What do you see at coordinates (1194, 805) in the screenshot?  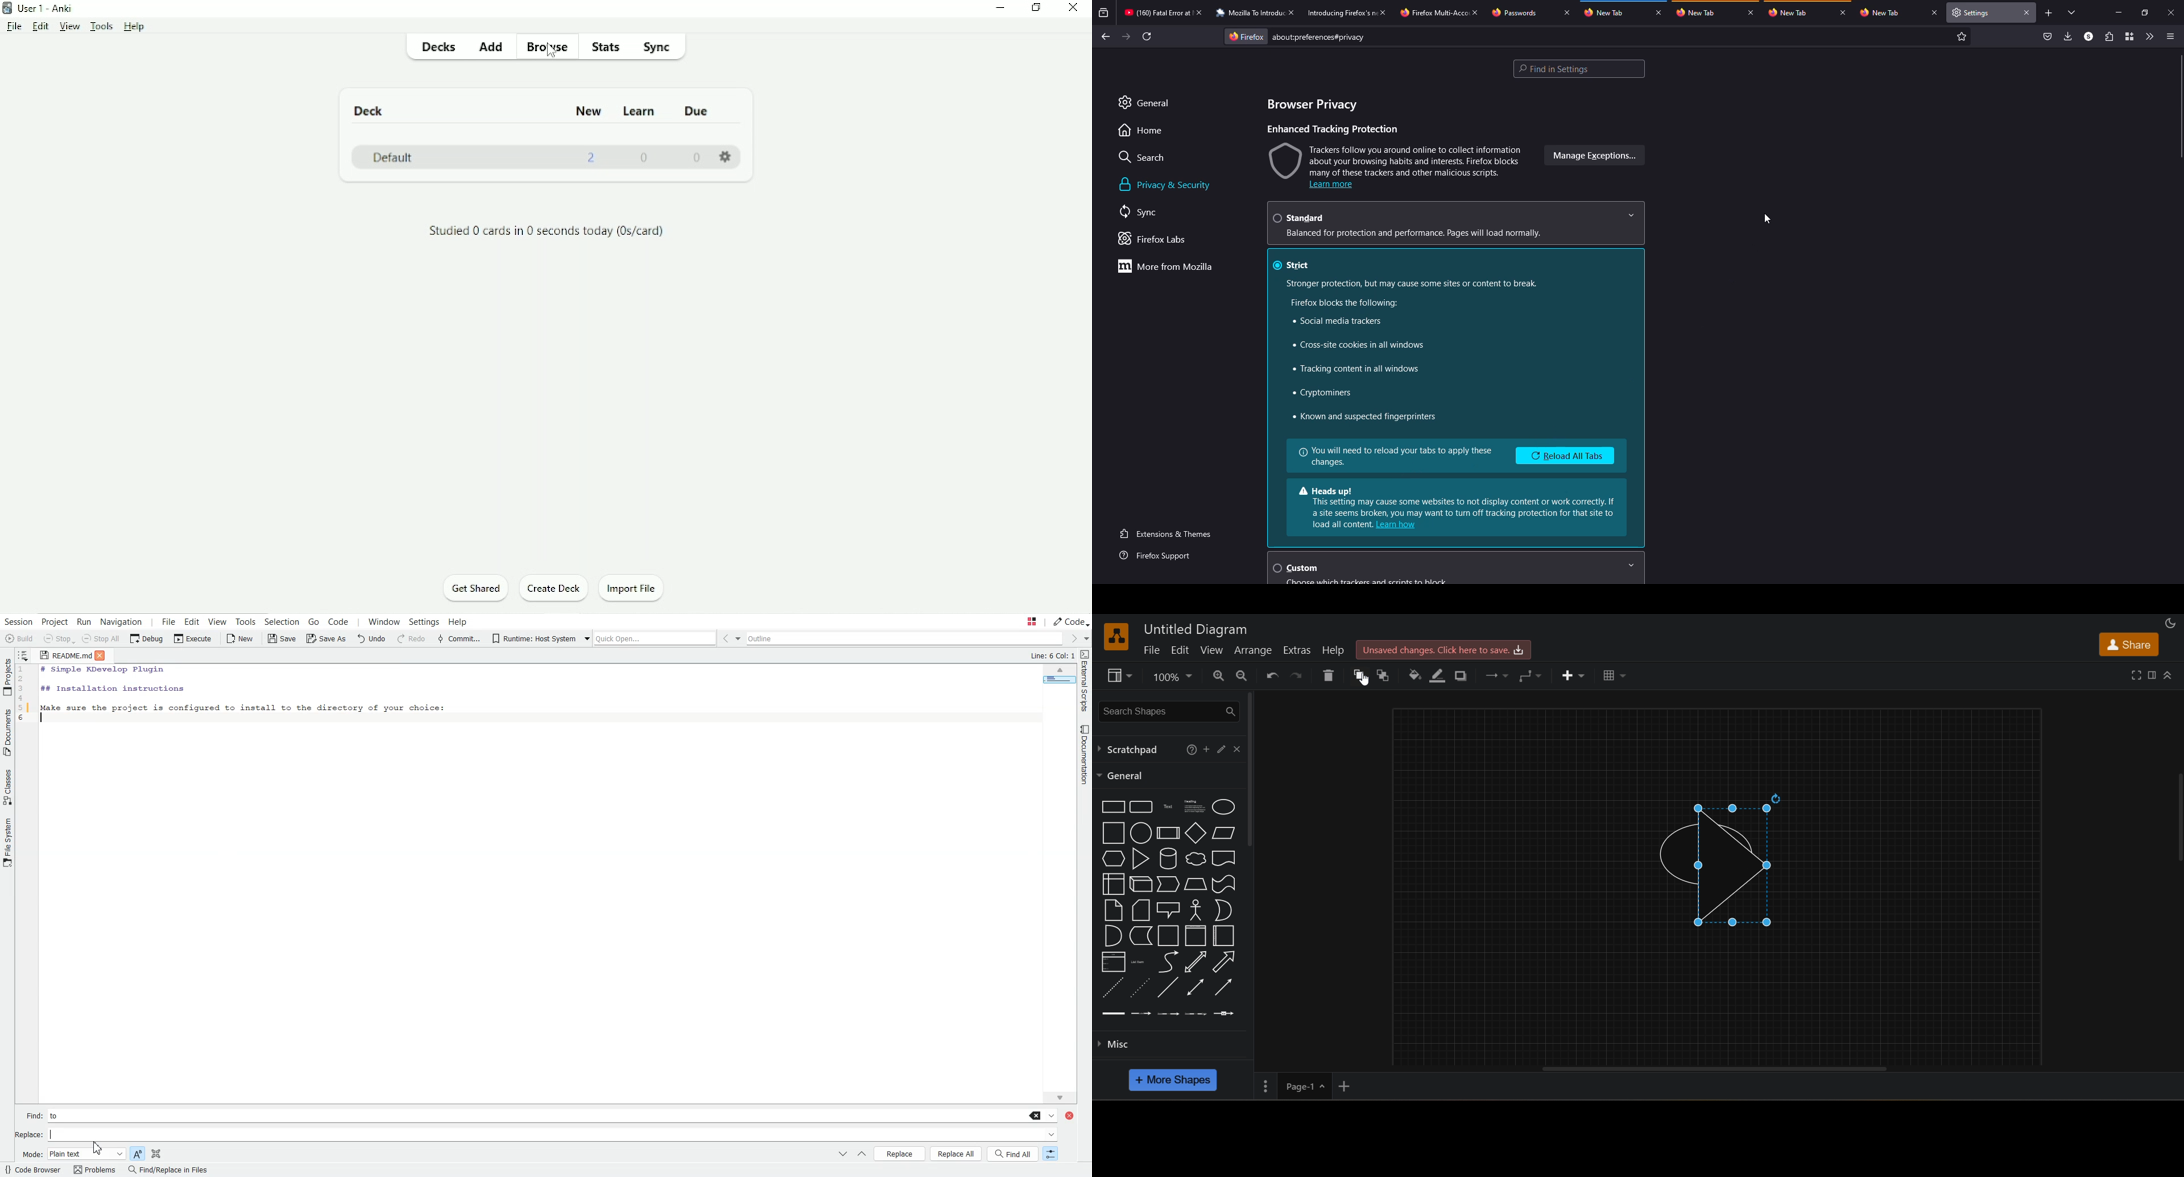 I see `text box` at bounding box center [1194, 805].